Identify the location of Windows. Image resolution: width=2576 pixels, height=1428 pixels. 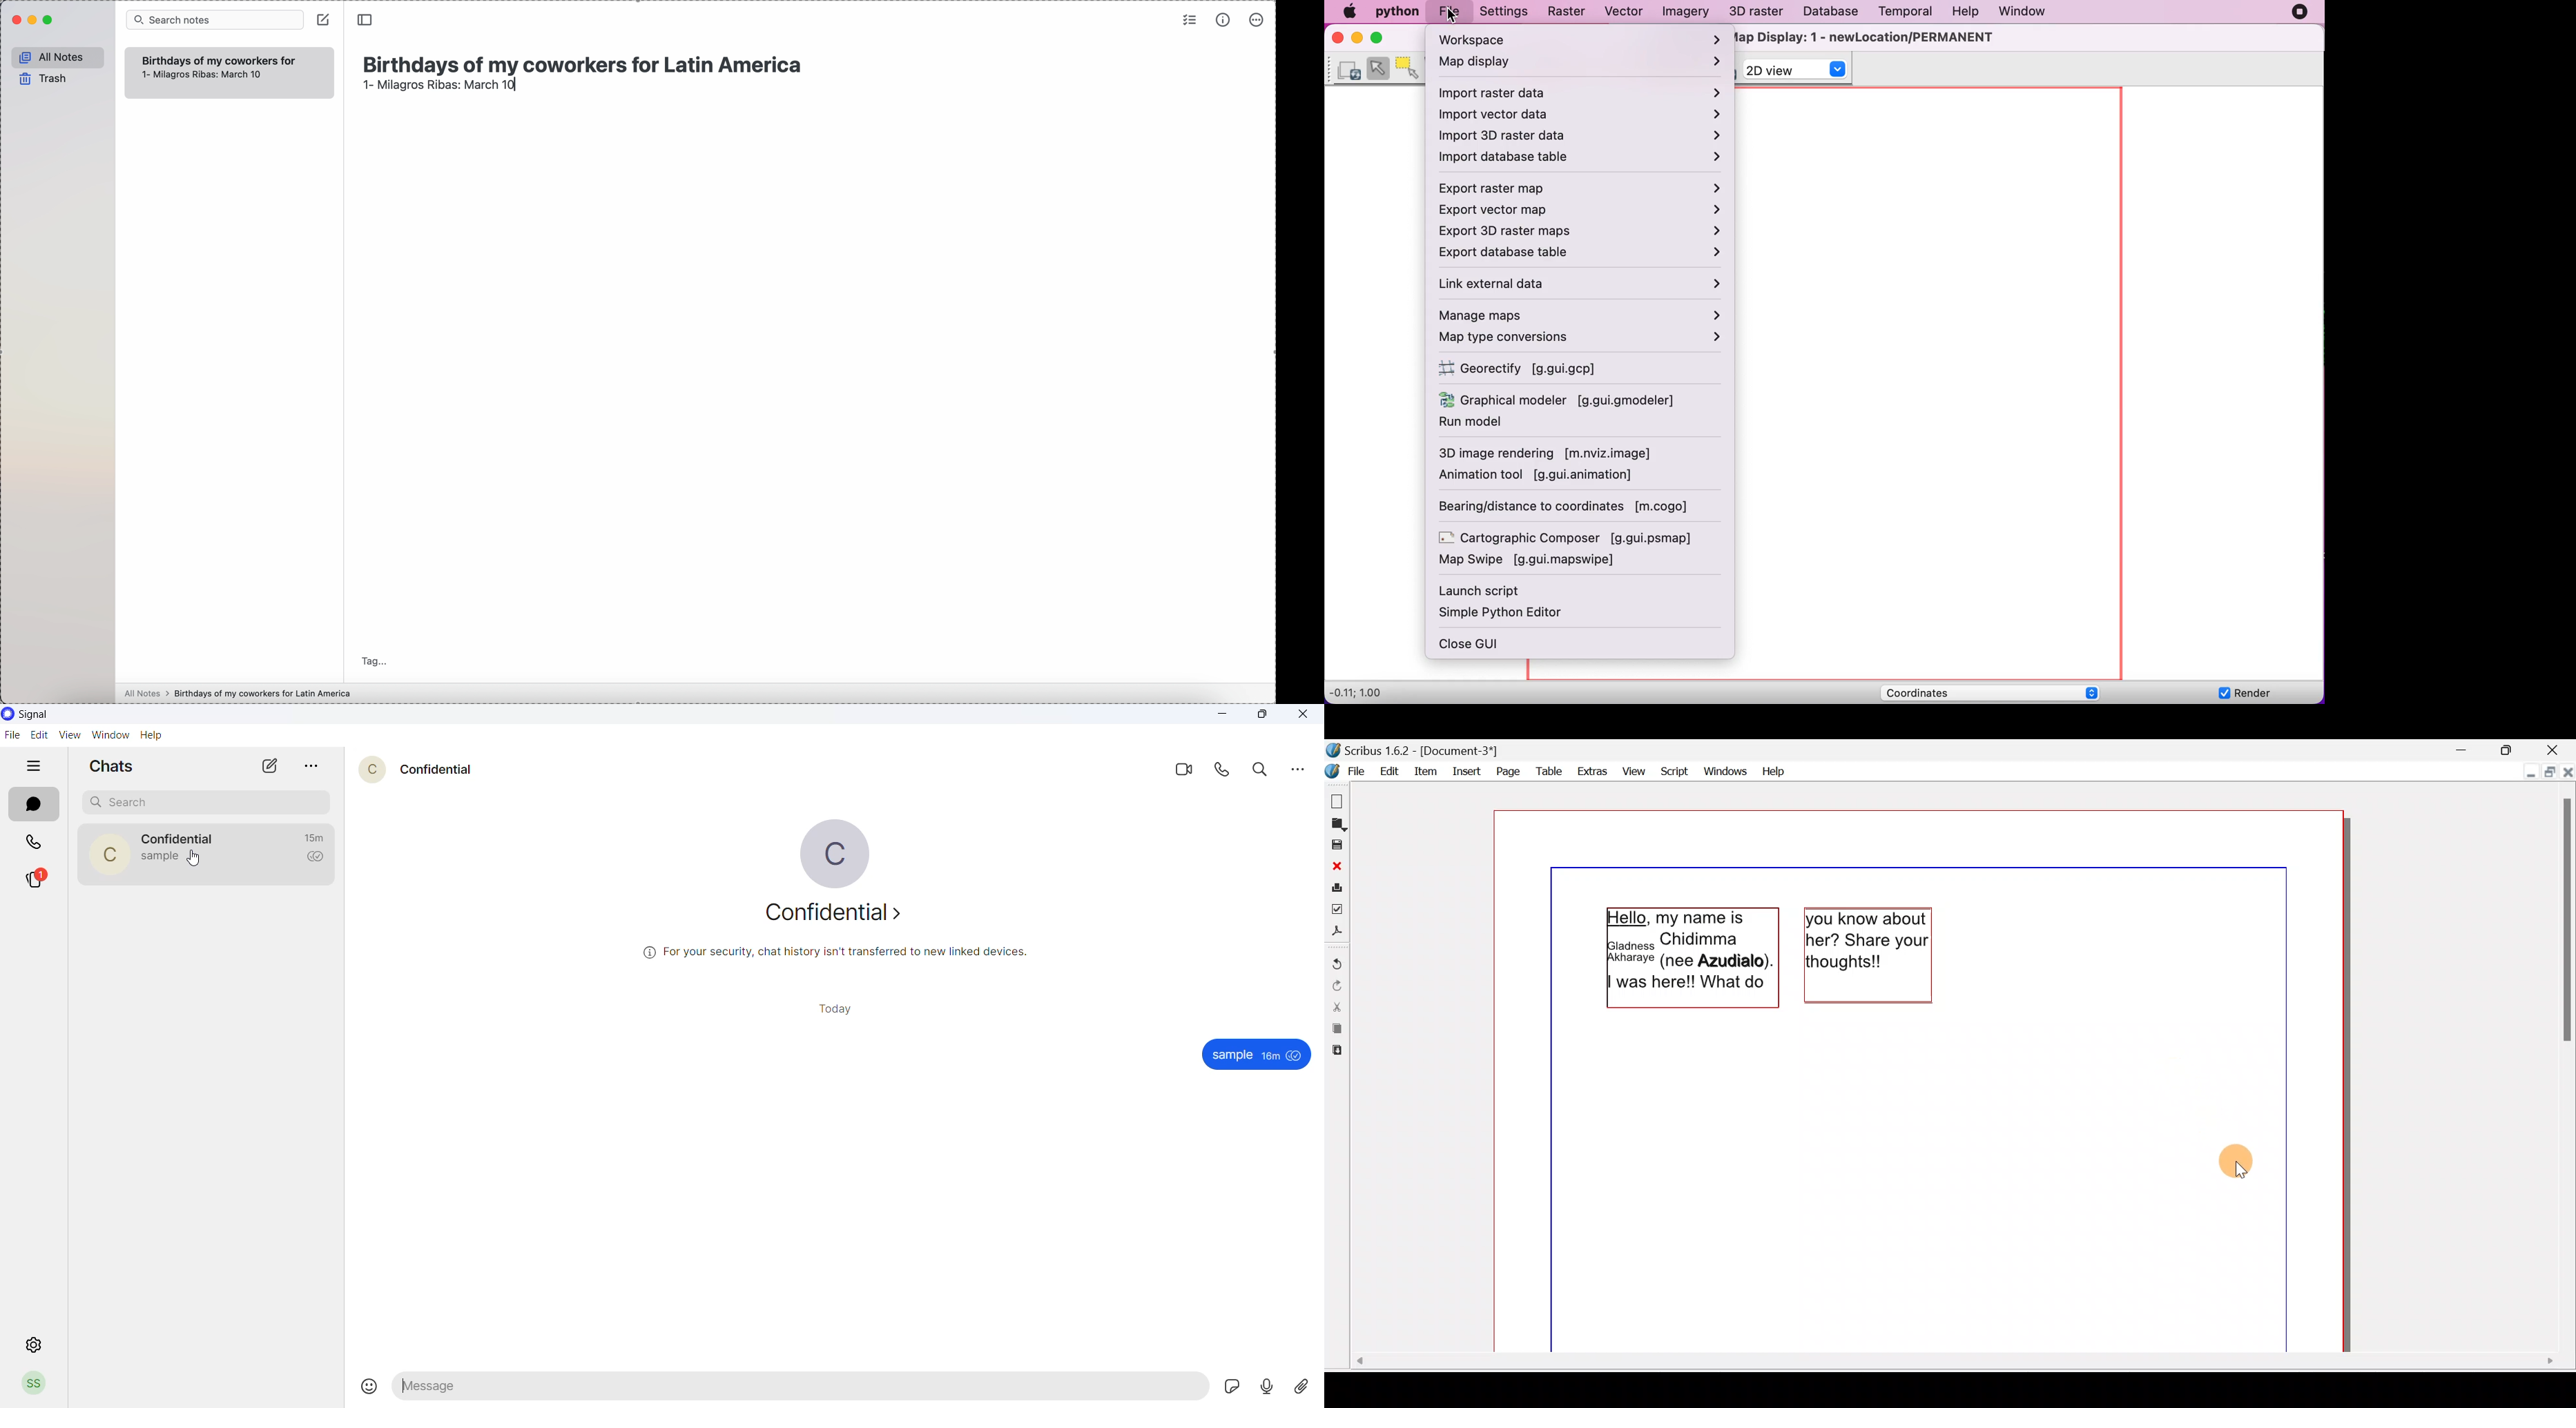
(1726, 770).